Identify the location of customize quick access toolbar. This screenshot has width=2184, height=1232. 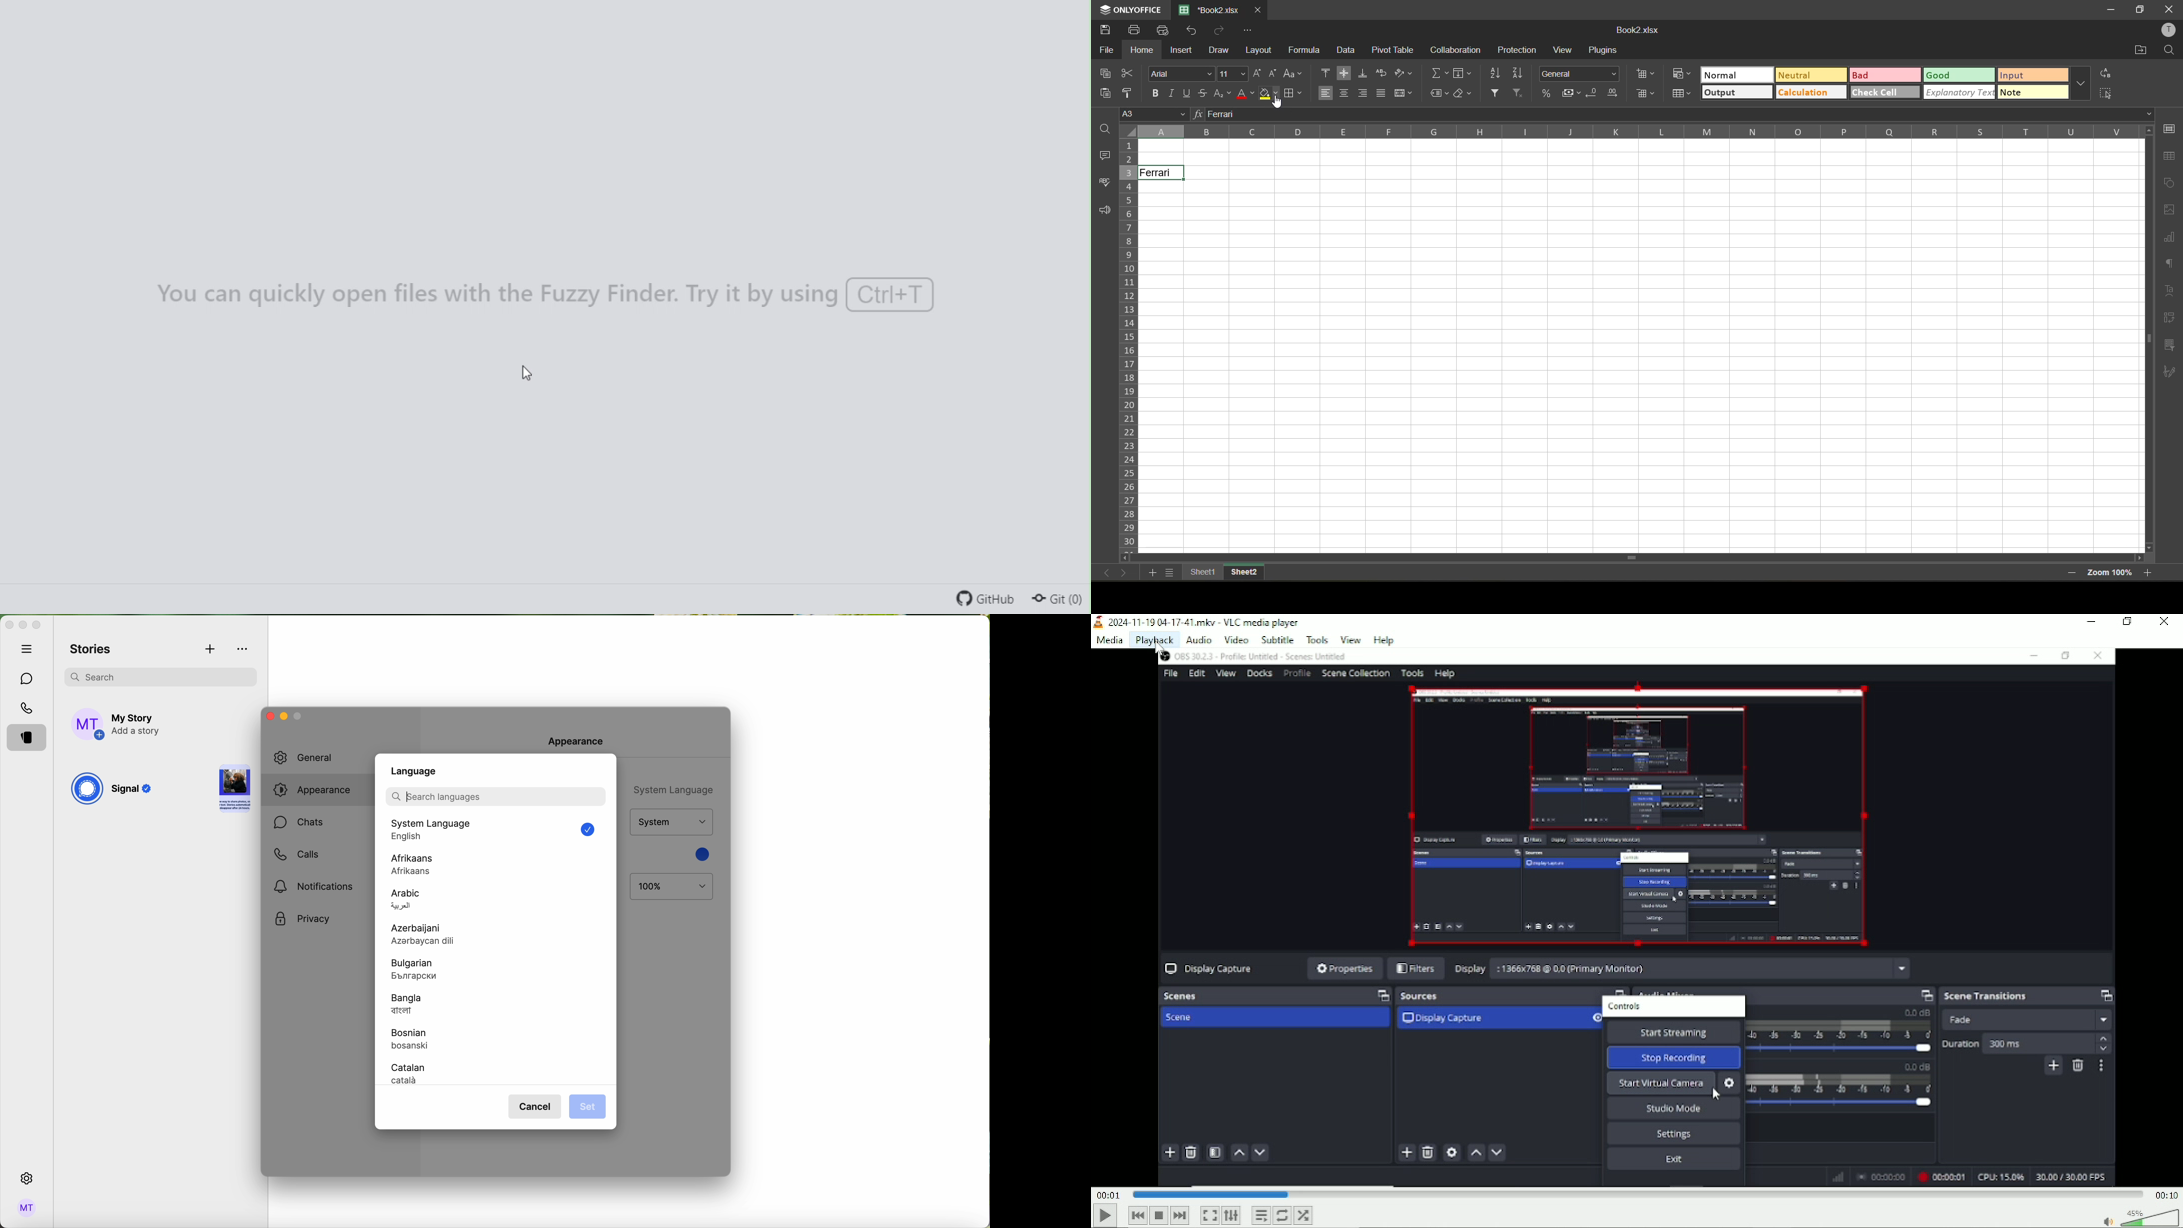
(1248, 30).